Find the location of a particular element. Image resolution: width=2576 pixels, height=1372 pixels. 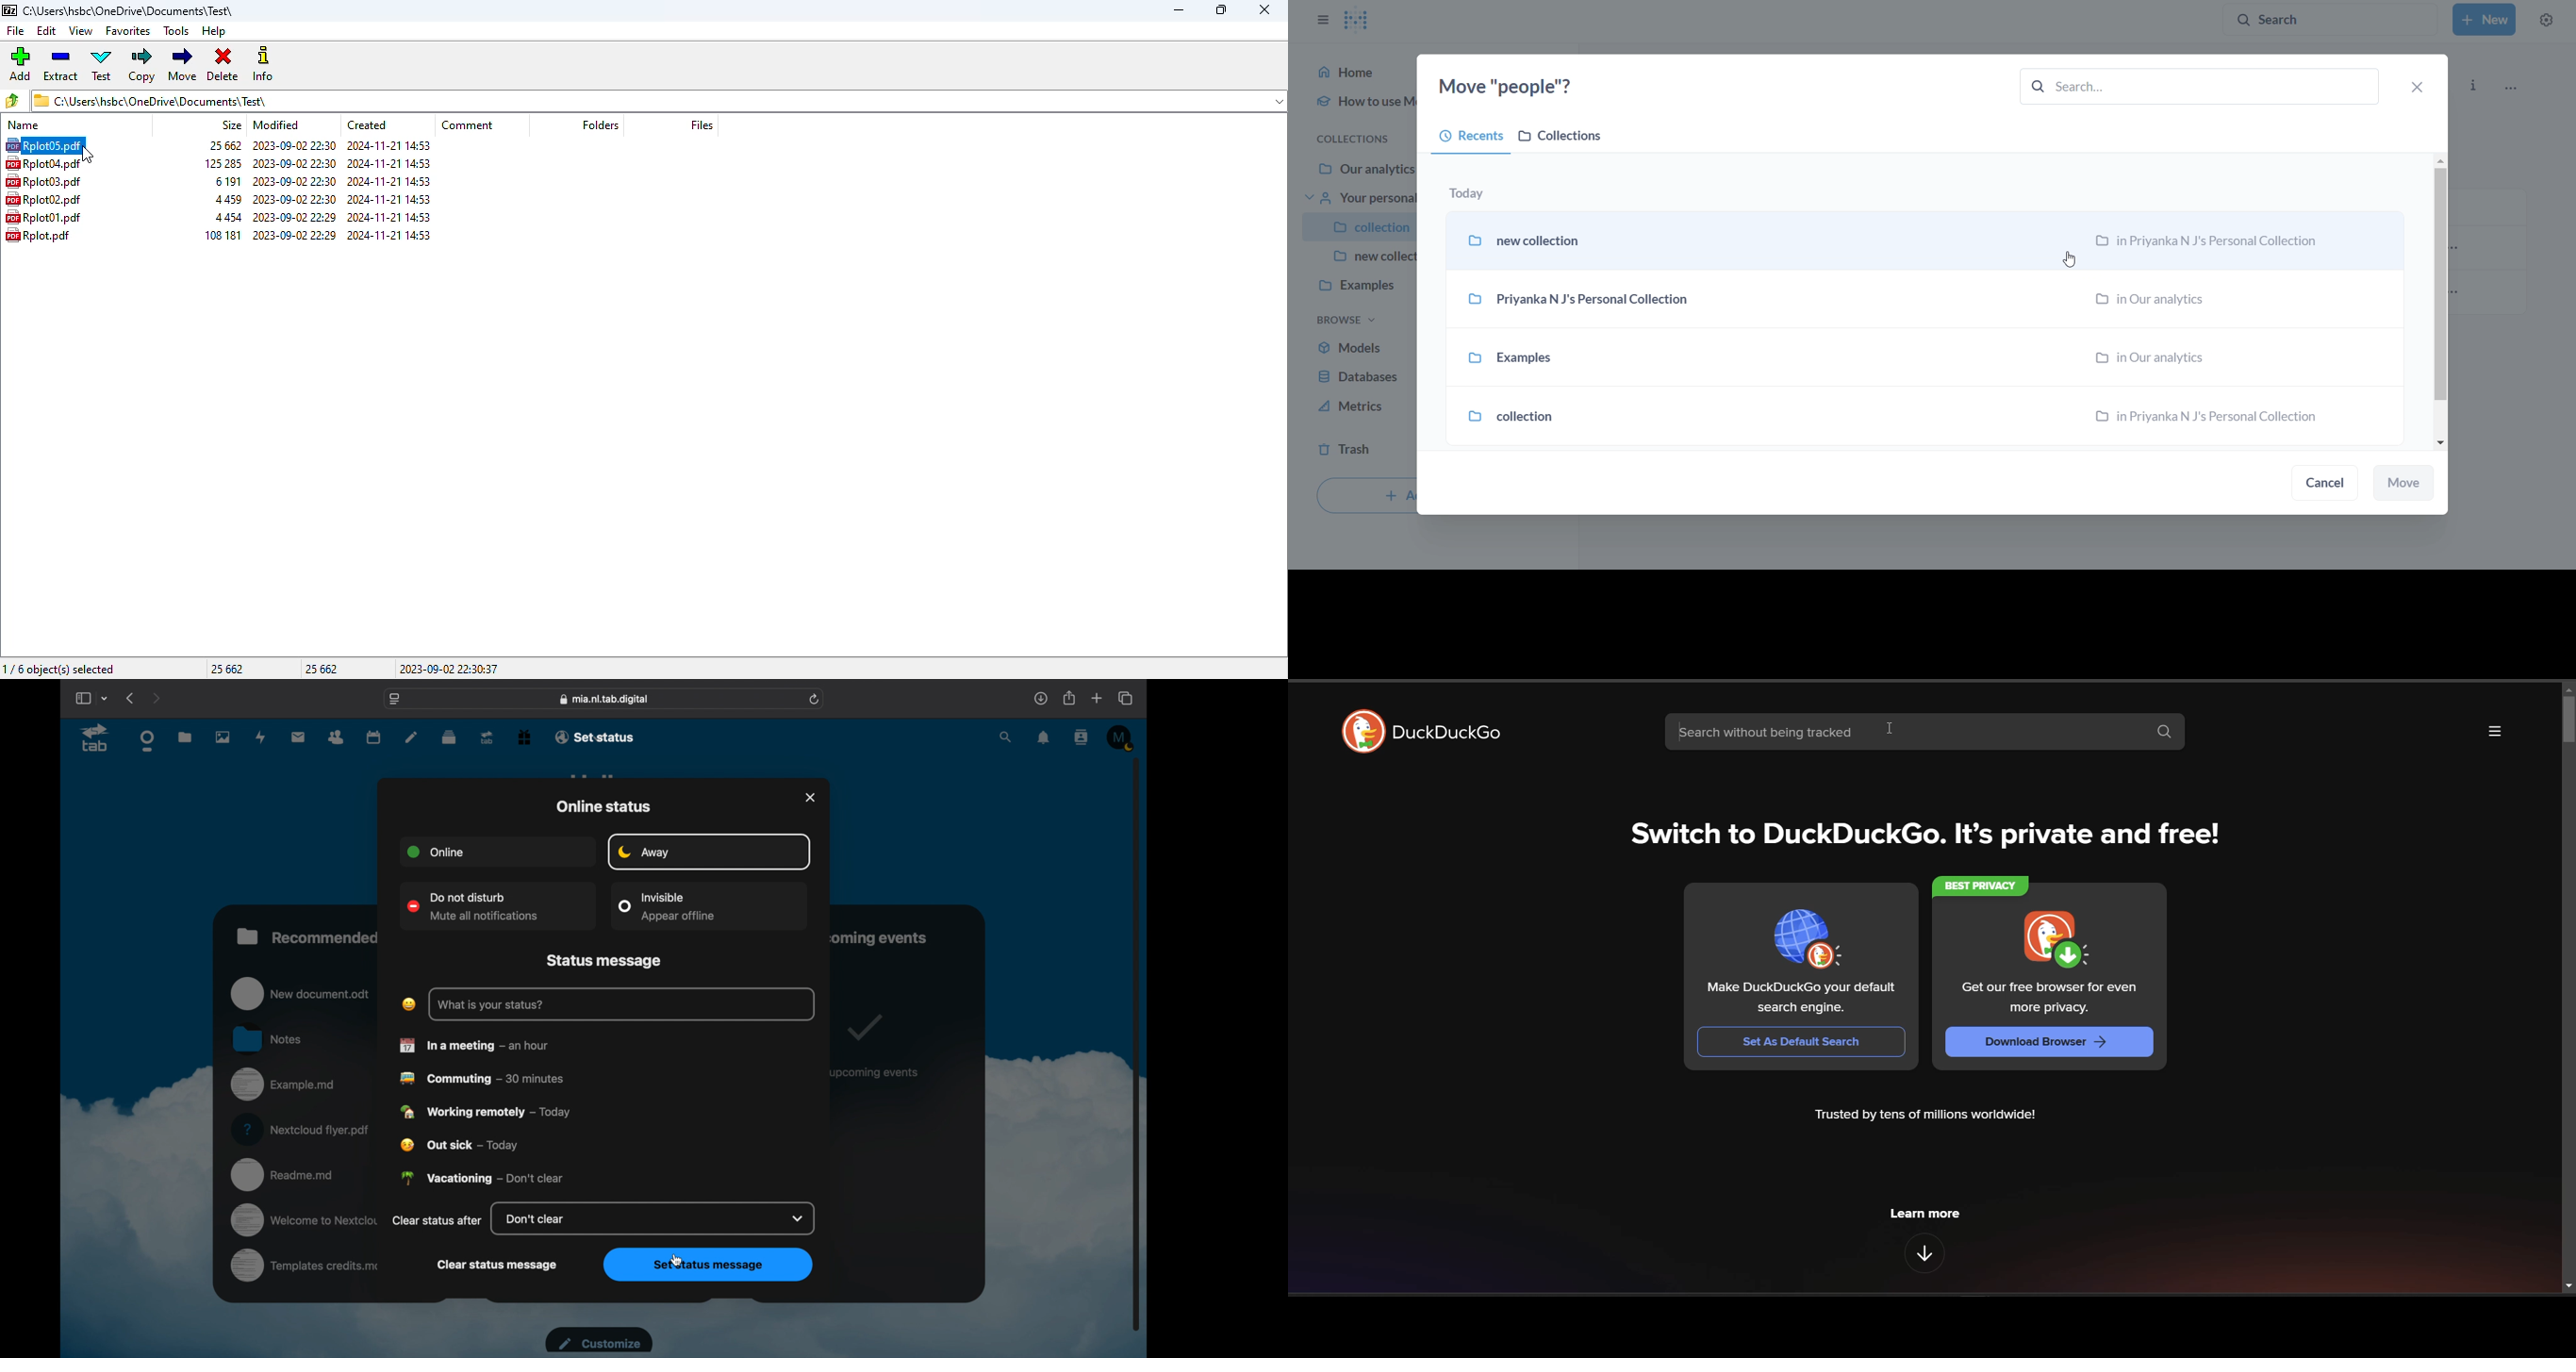

email is located at coordinates (563, 737).